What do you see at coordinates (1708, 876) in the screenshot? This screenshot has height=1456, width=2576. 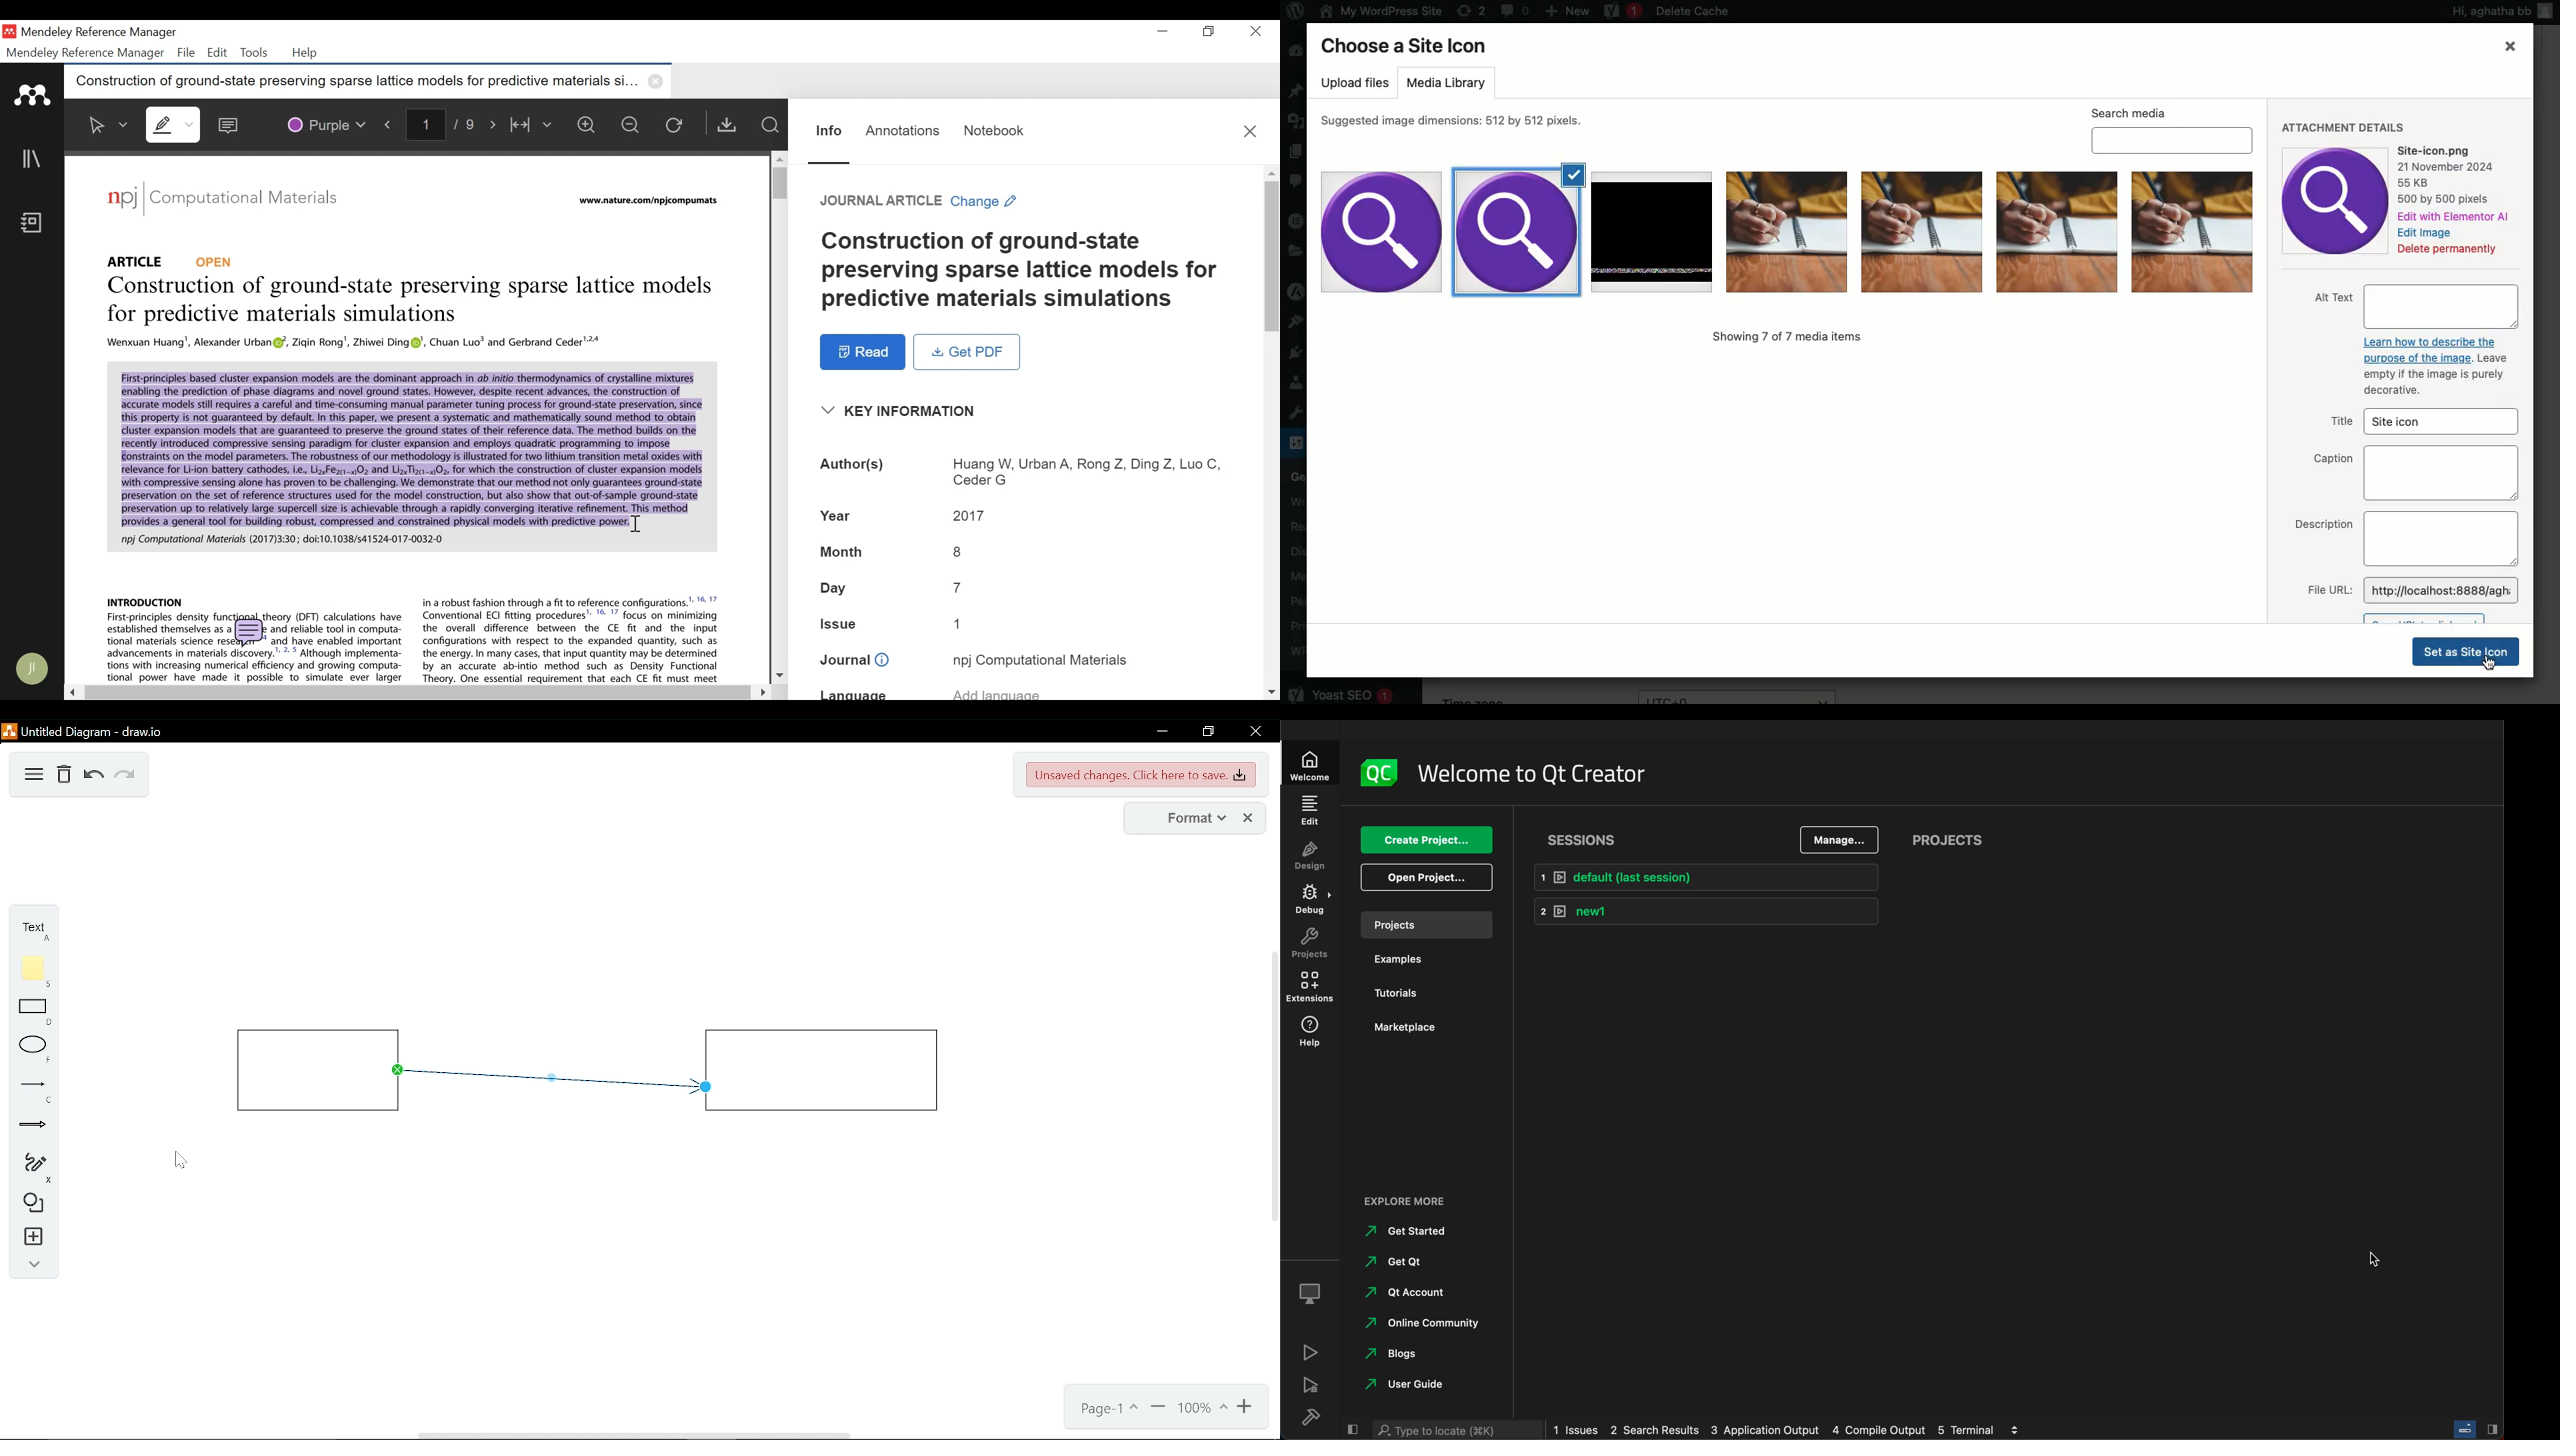 I see `1 default (last session)` at bounding box center [1708, 876].